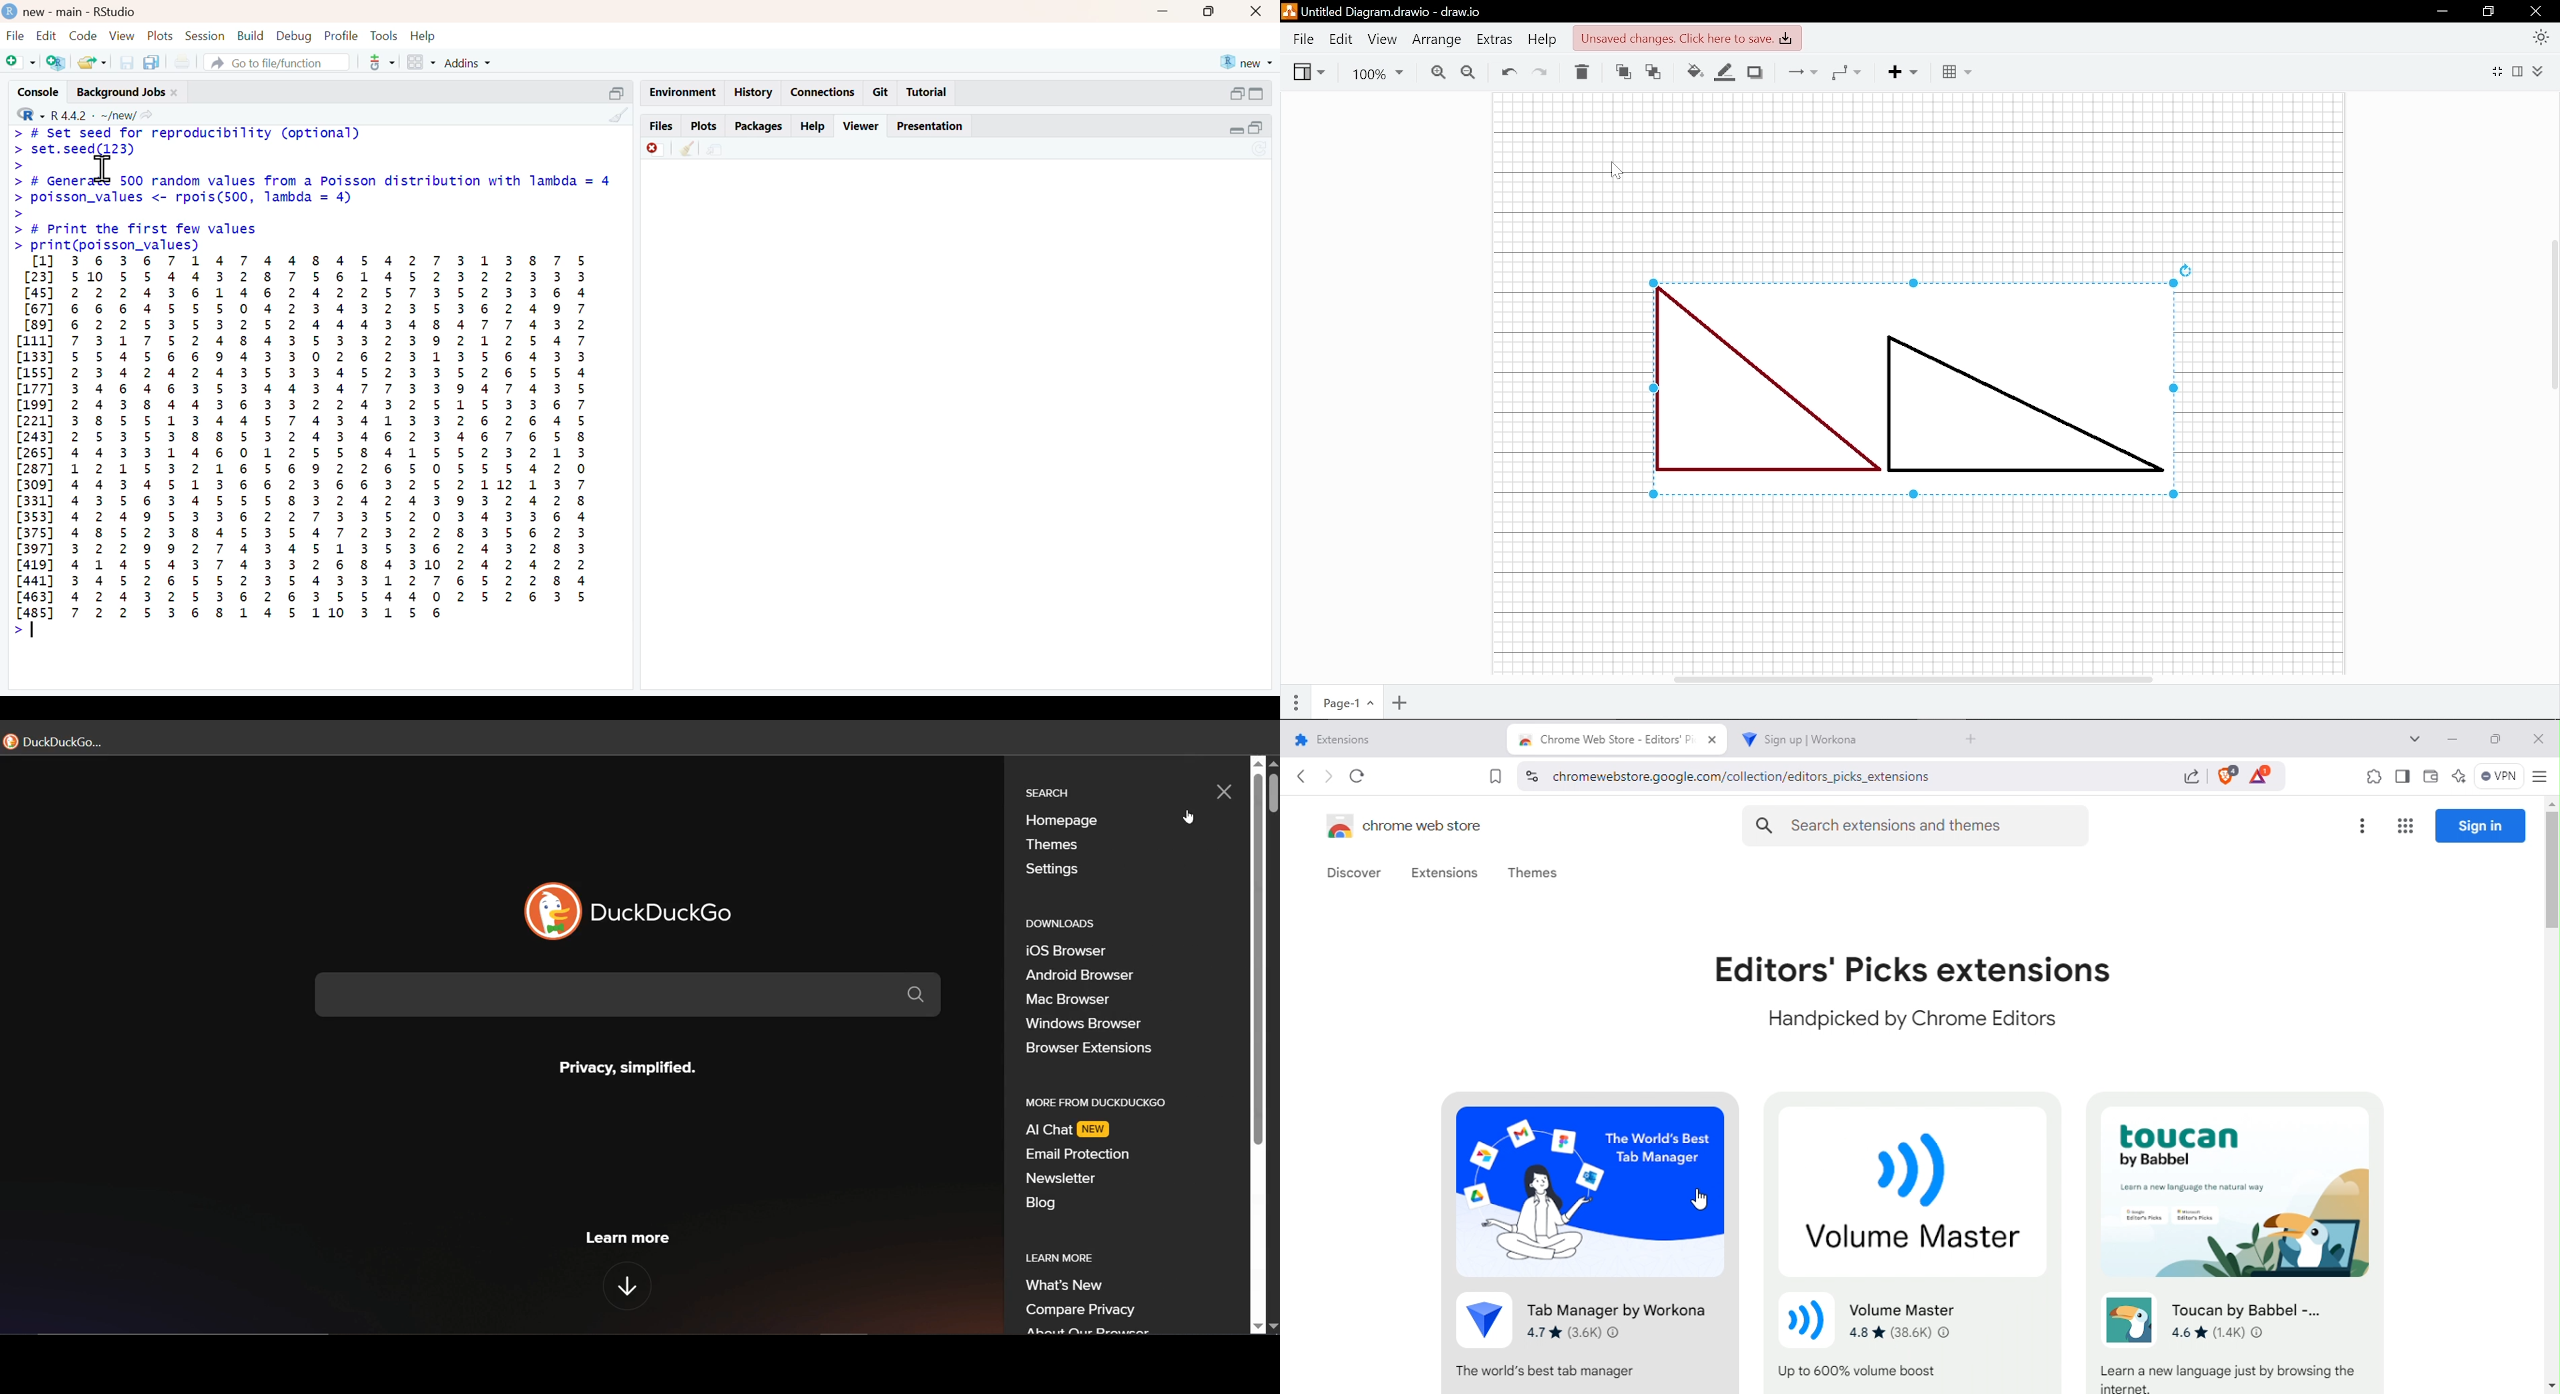 This screenshot has width=2576, height=1400. Describe the element at coordinates (714, 149) in the screenshot. I see `share` at that location.